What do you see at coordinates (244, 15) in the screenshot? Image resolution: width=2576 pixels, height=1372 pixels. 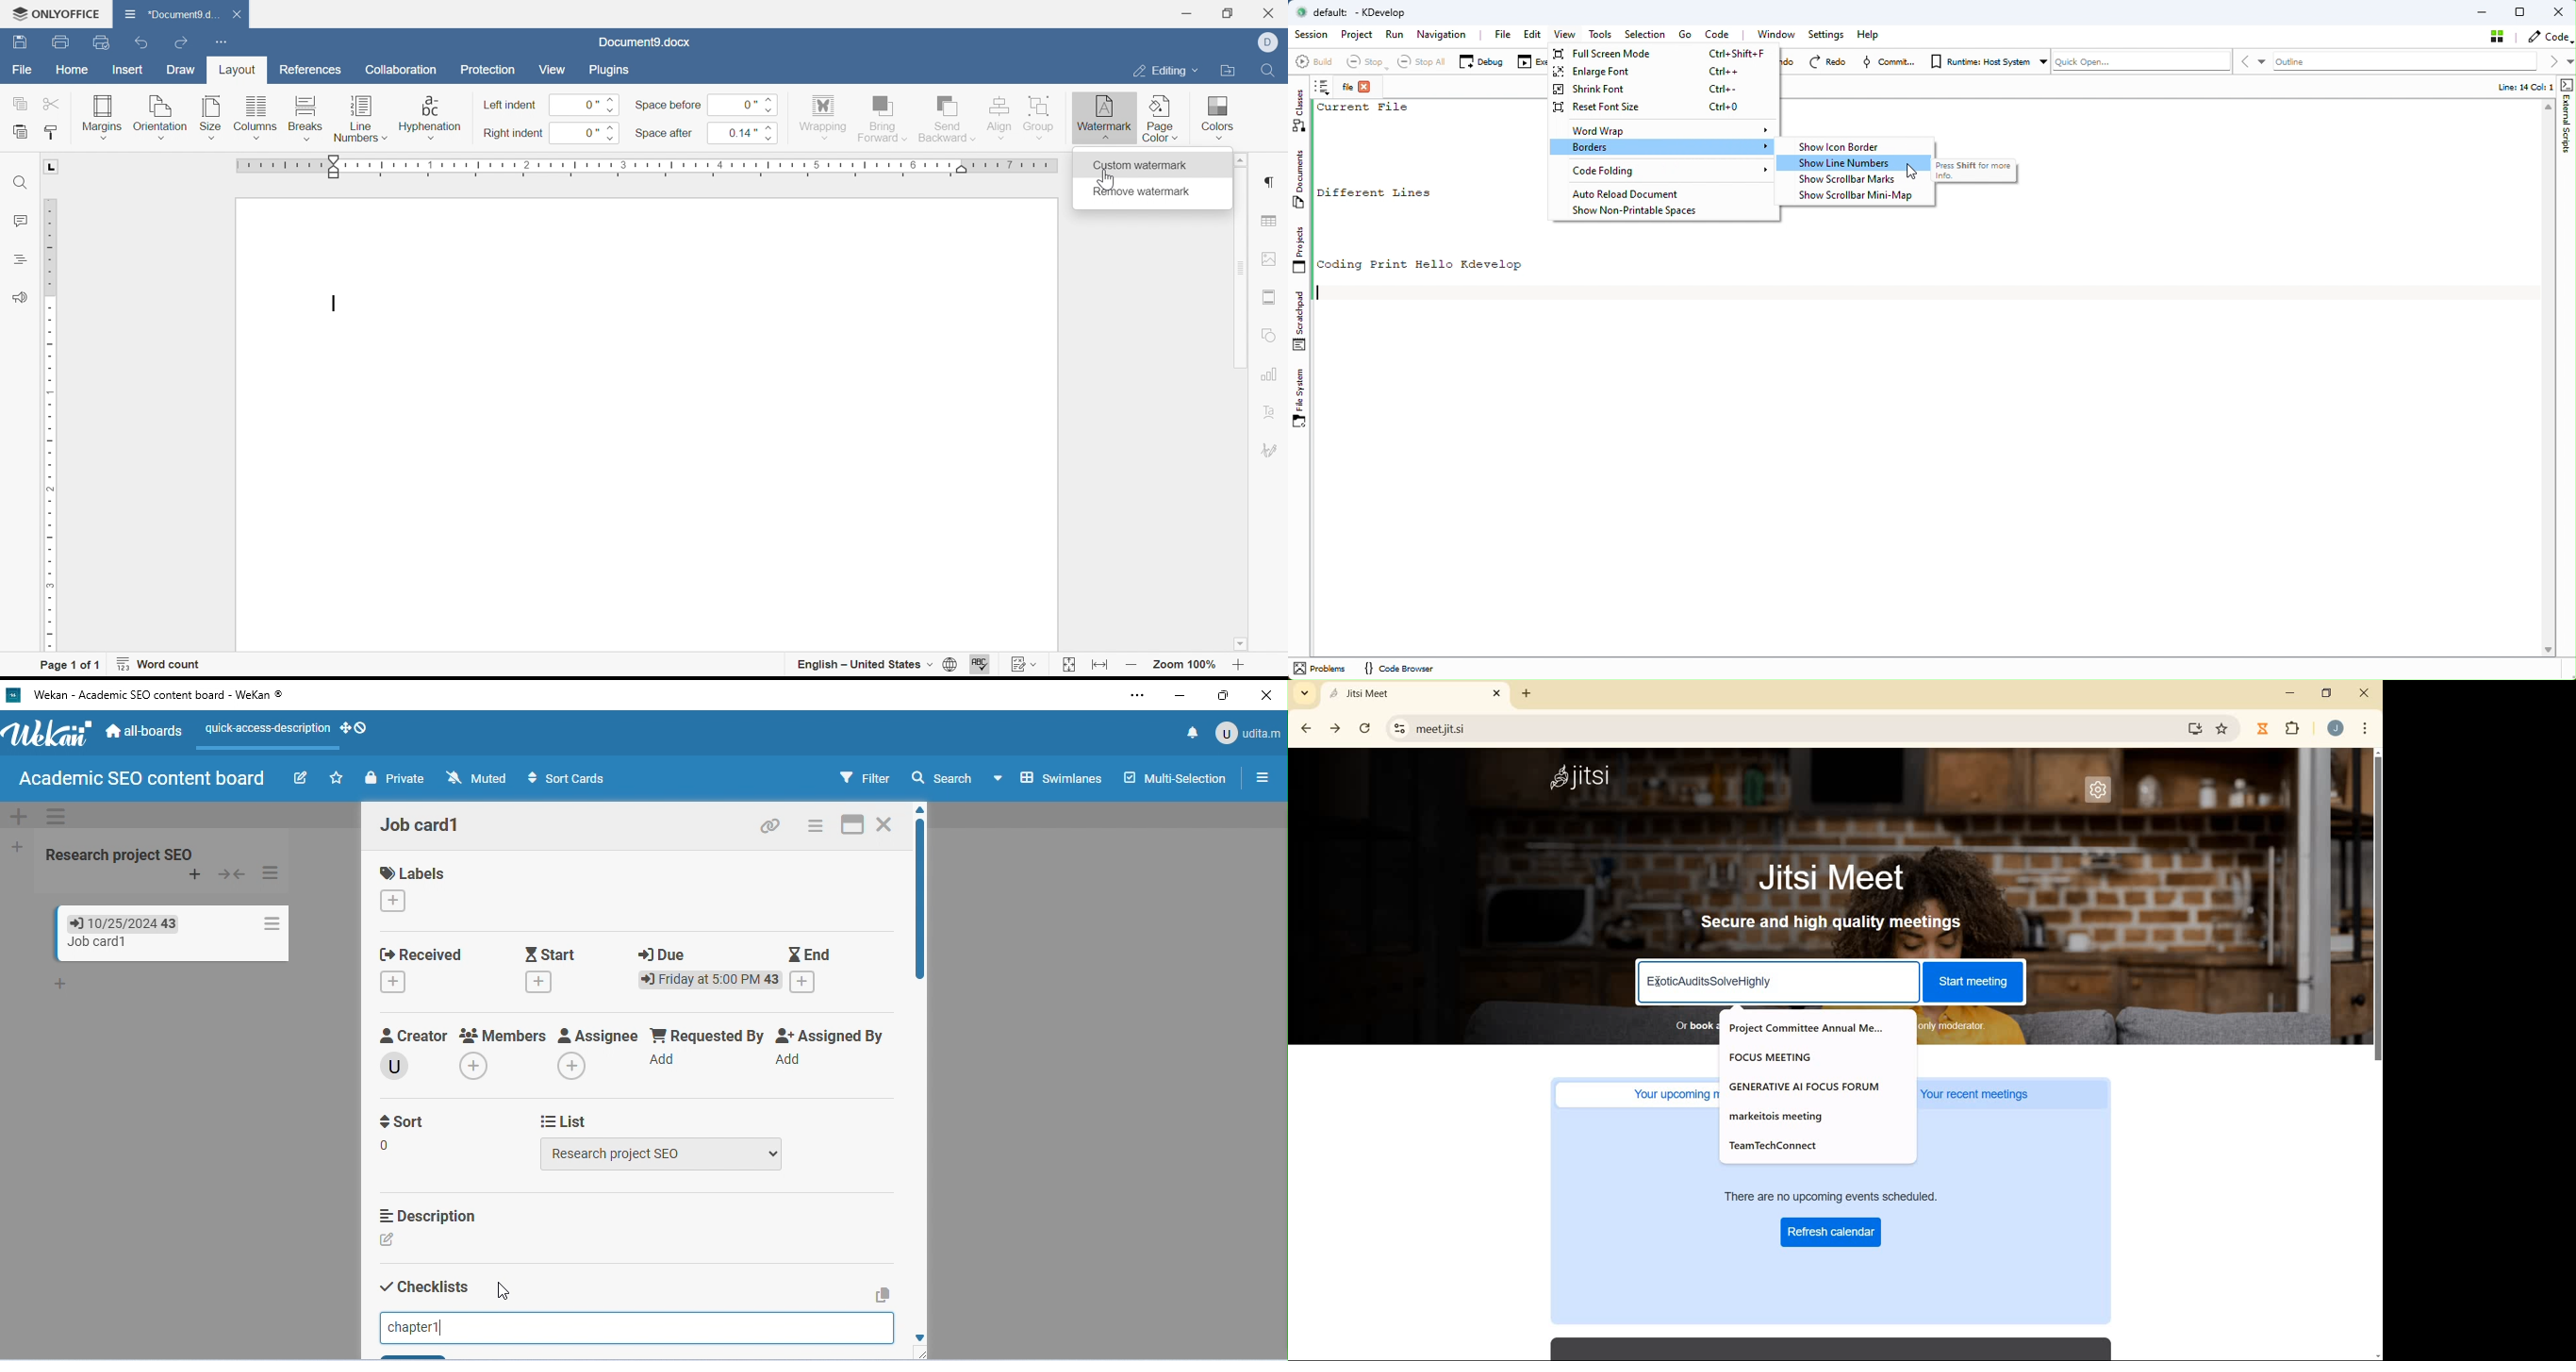 I see `close` at bounding box center [244, 15].